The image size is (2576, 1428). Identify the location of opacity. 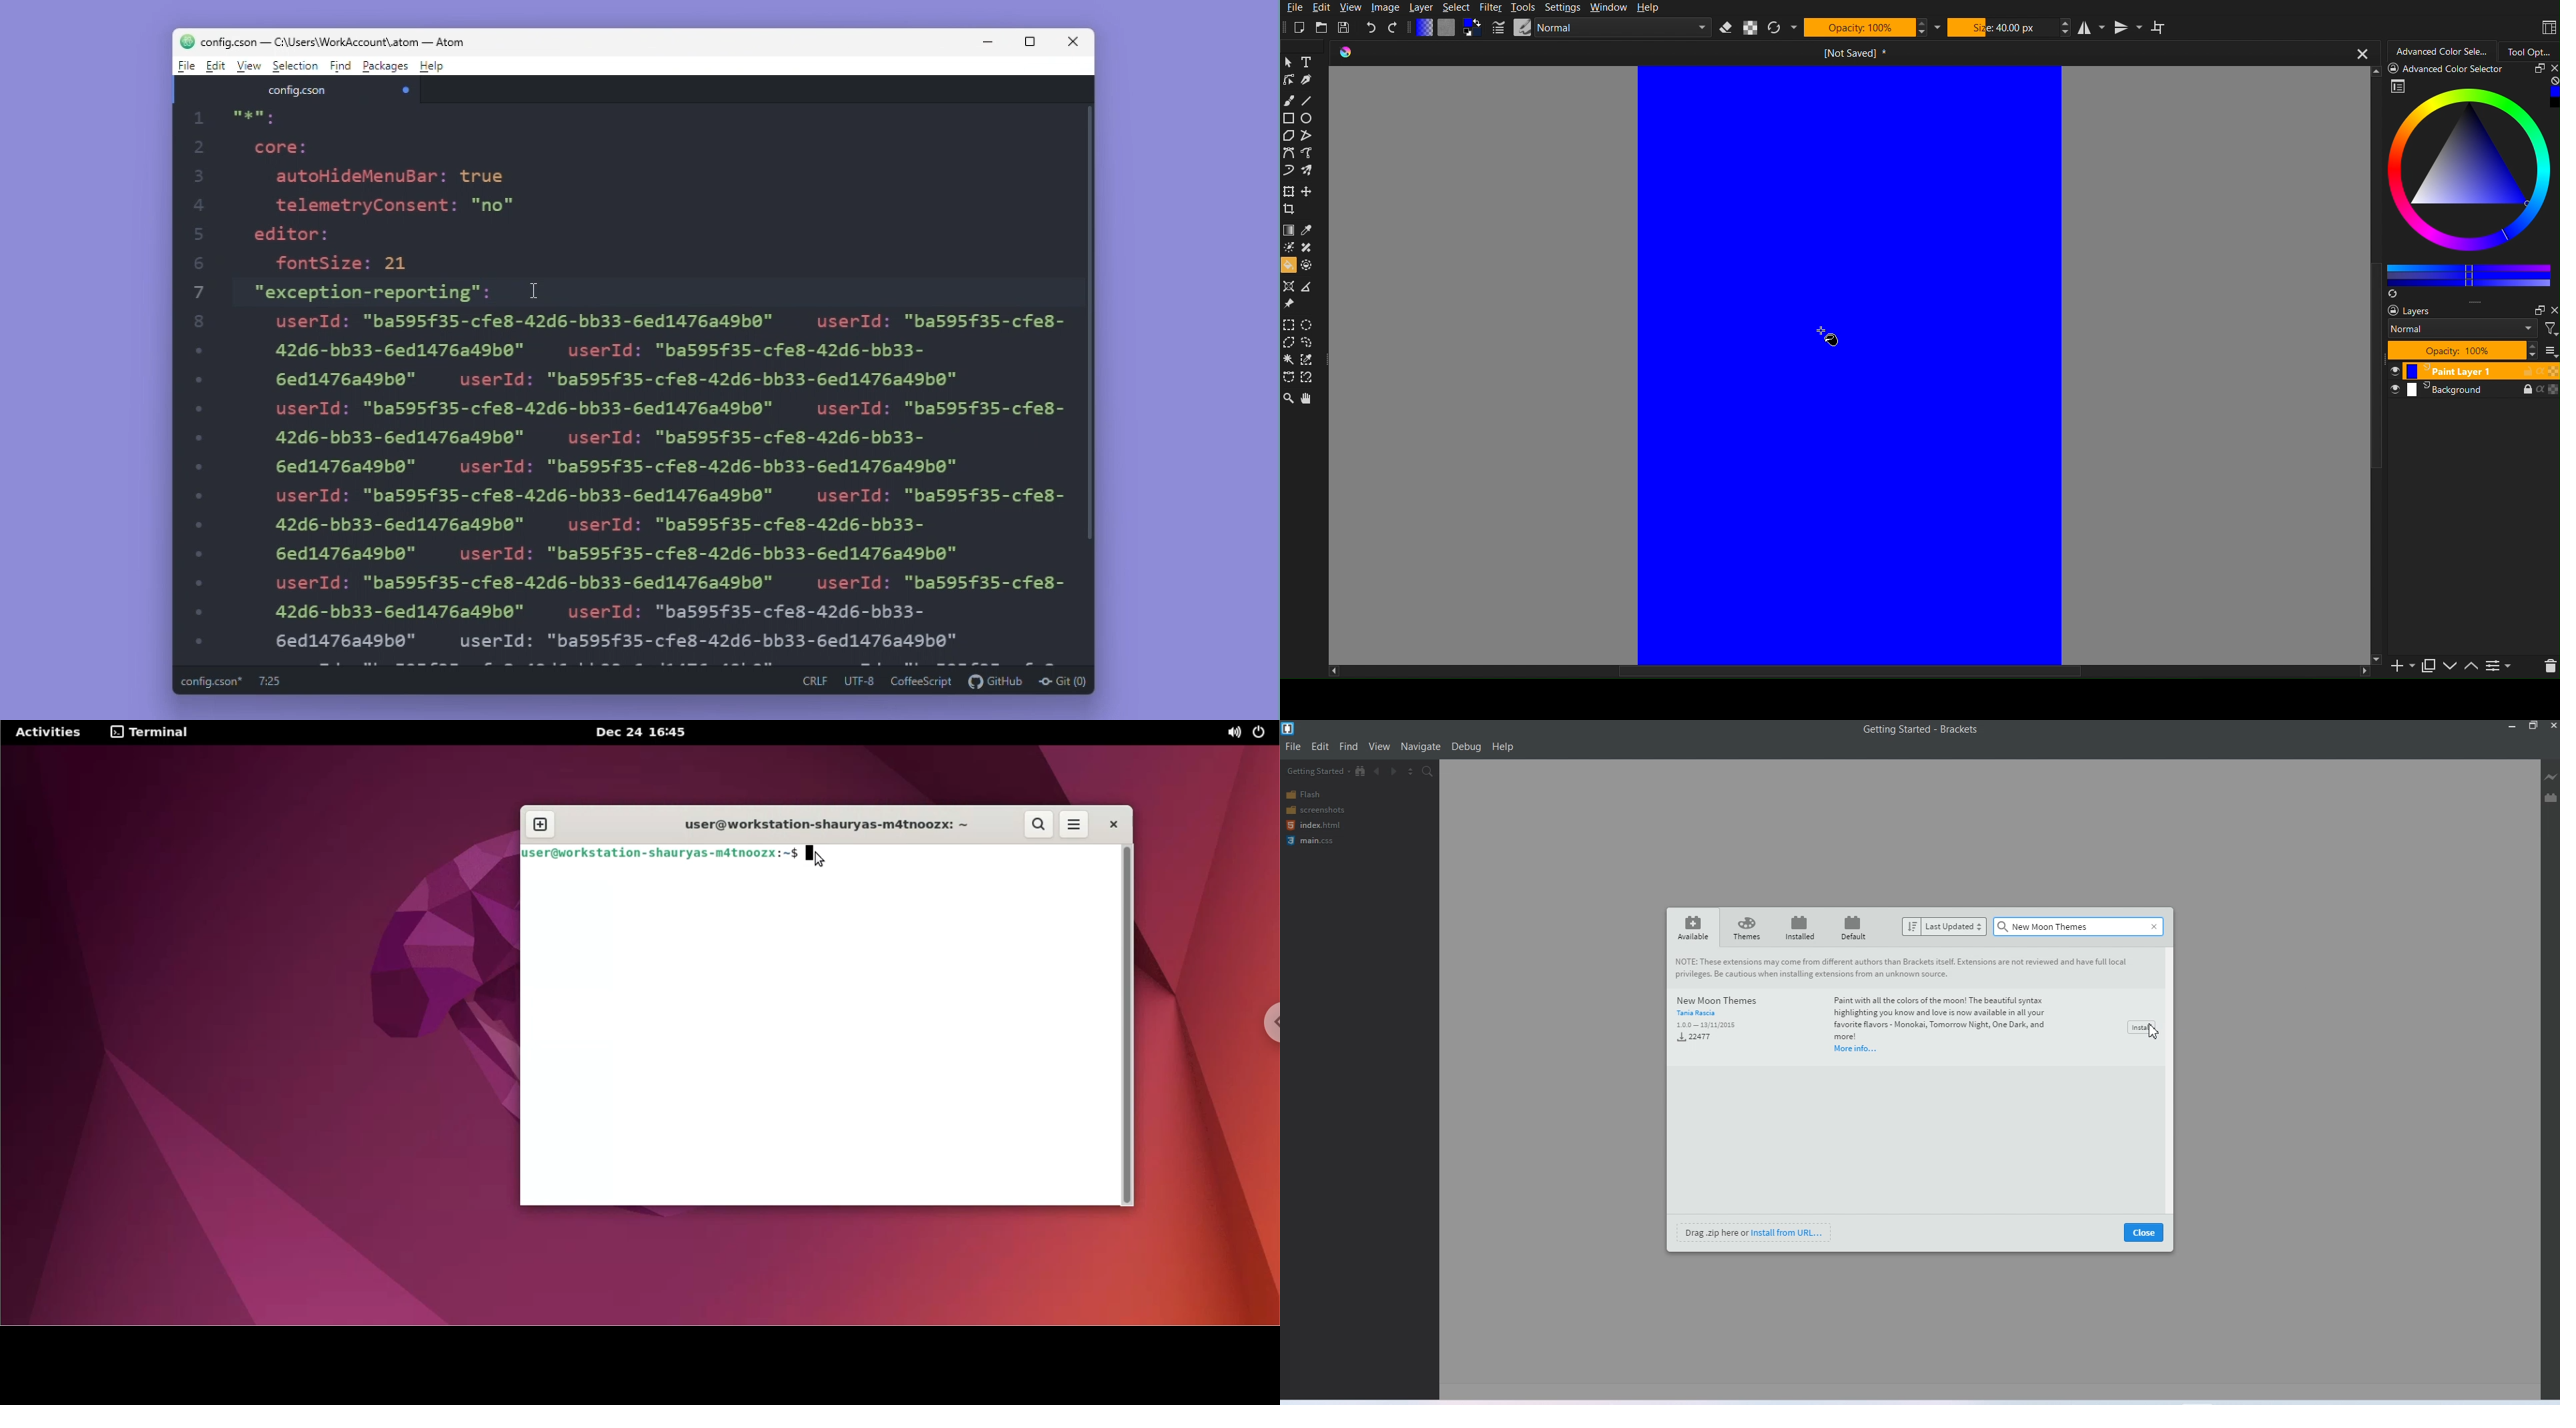
(2553, 371).